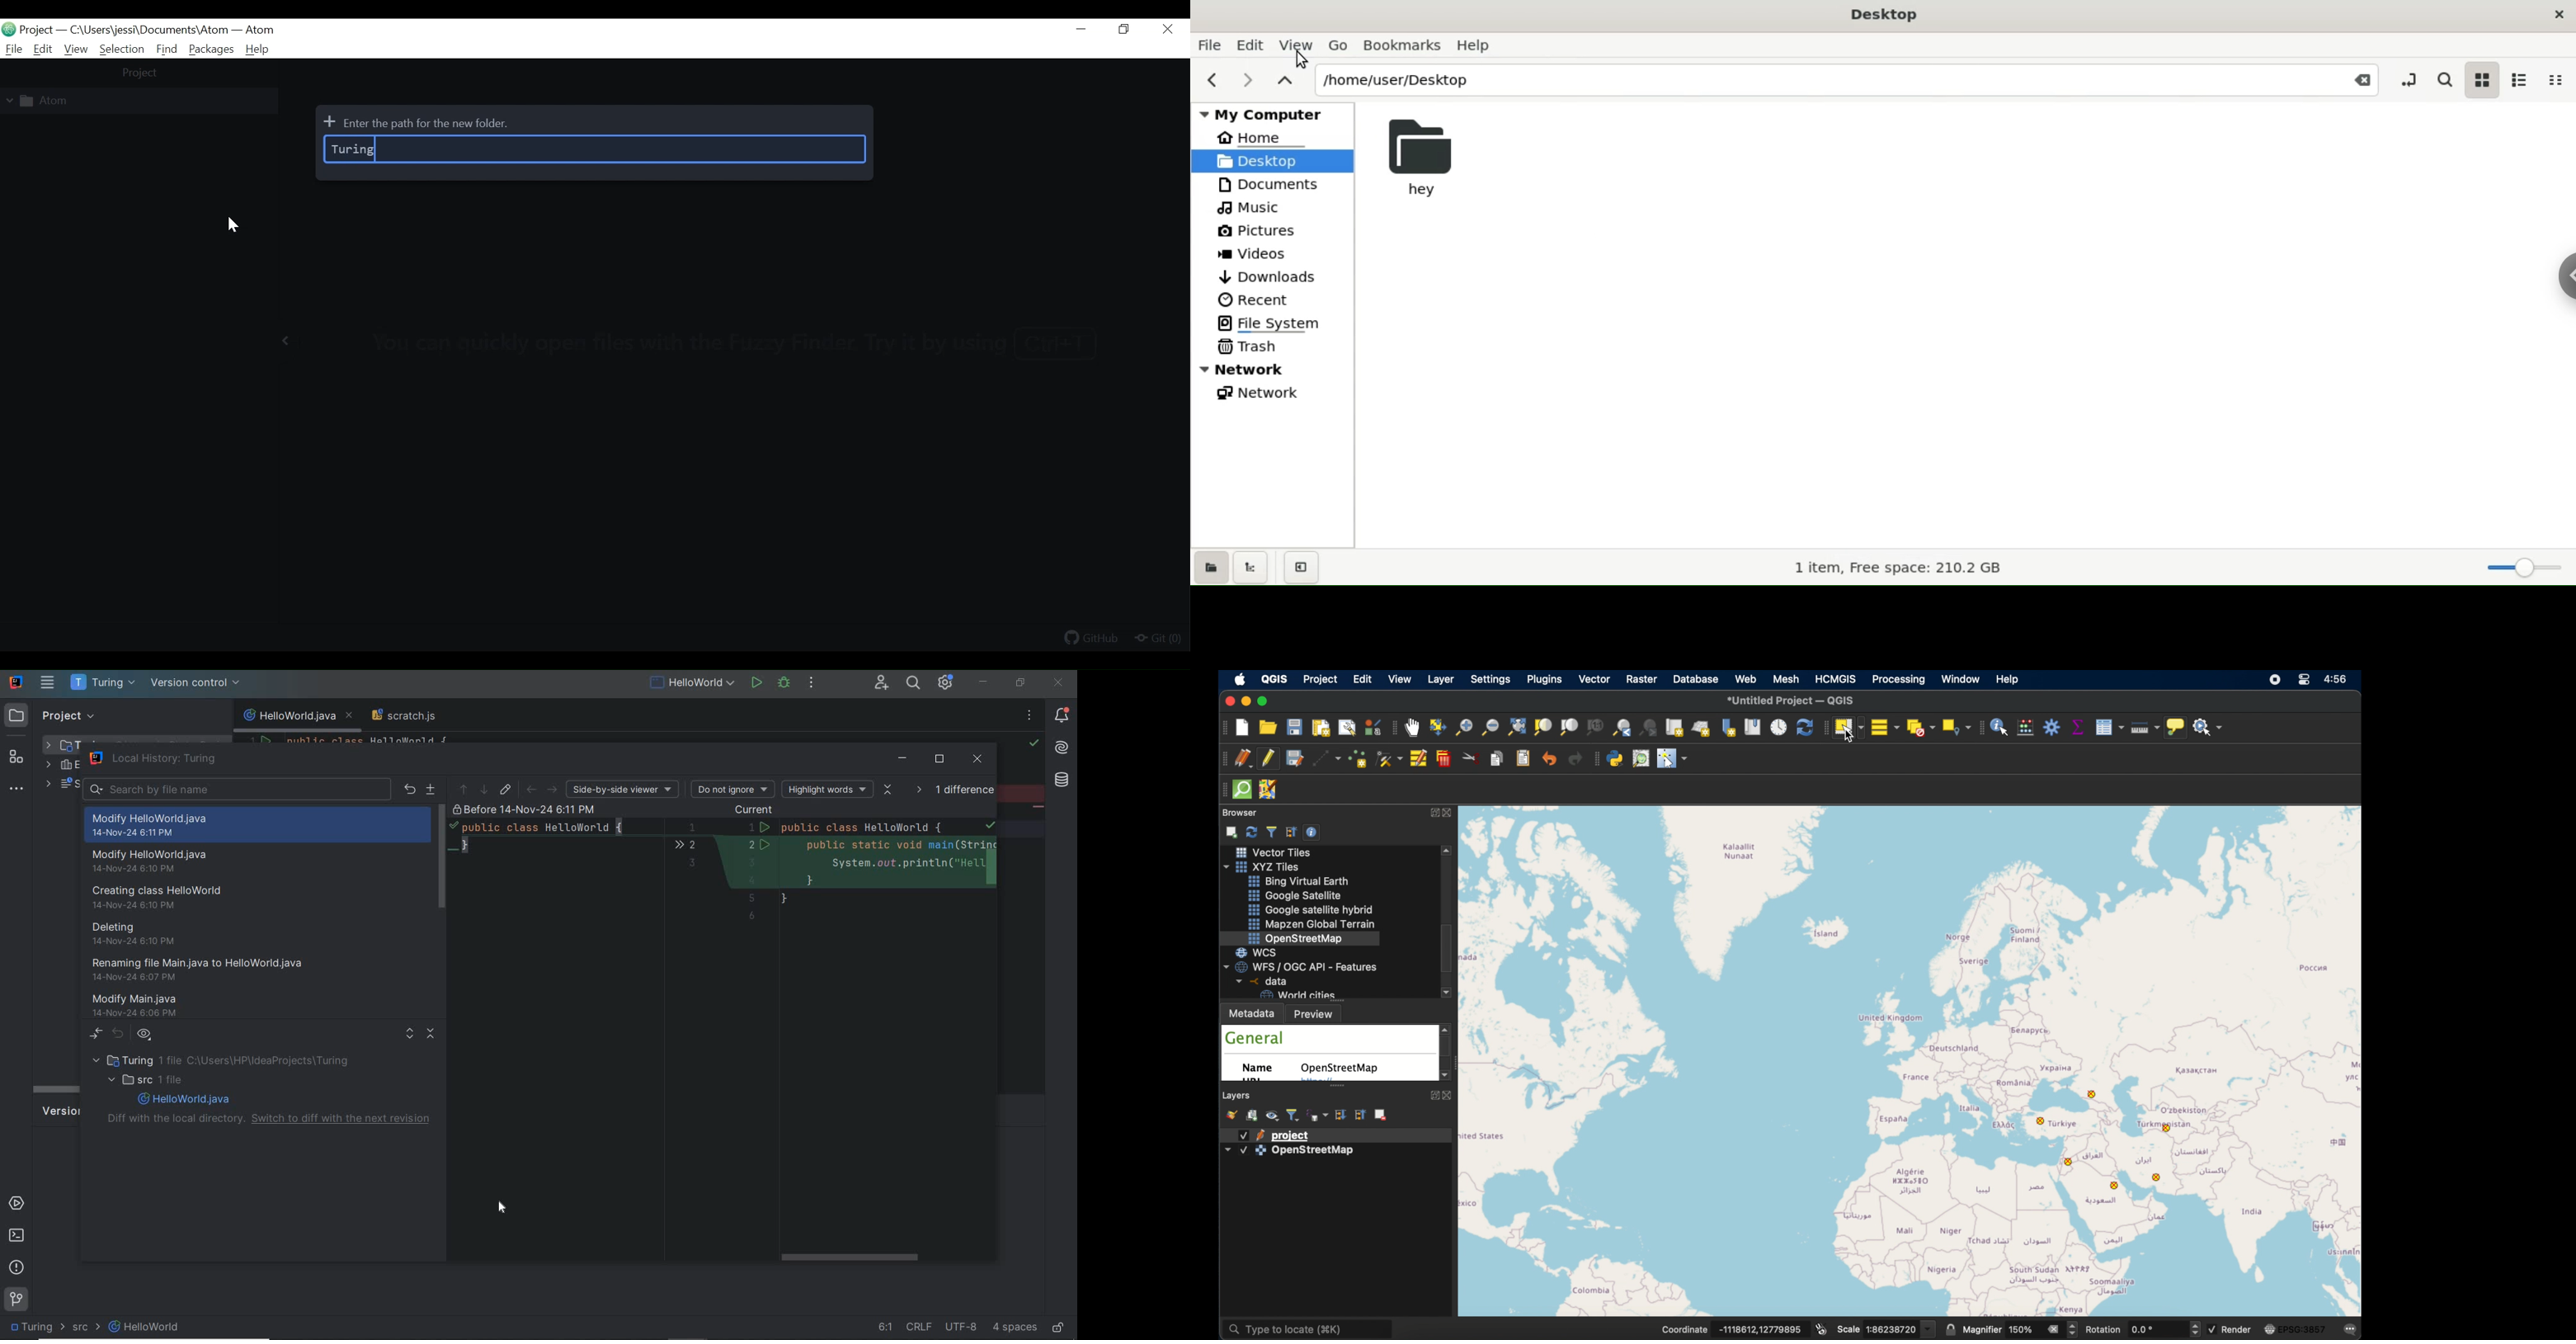  Describe the element at coordinates (1804, 727) in the screenshot. I see `refresh` at that location.